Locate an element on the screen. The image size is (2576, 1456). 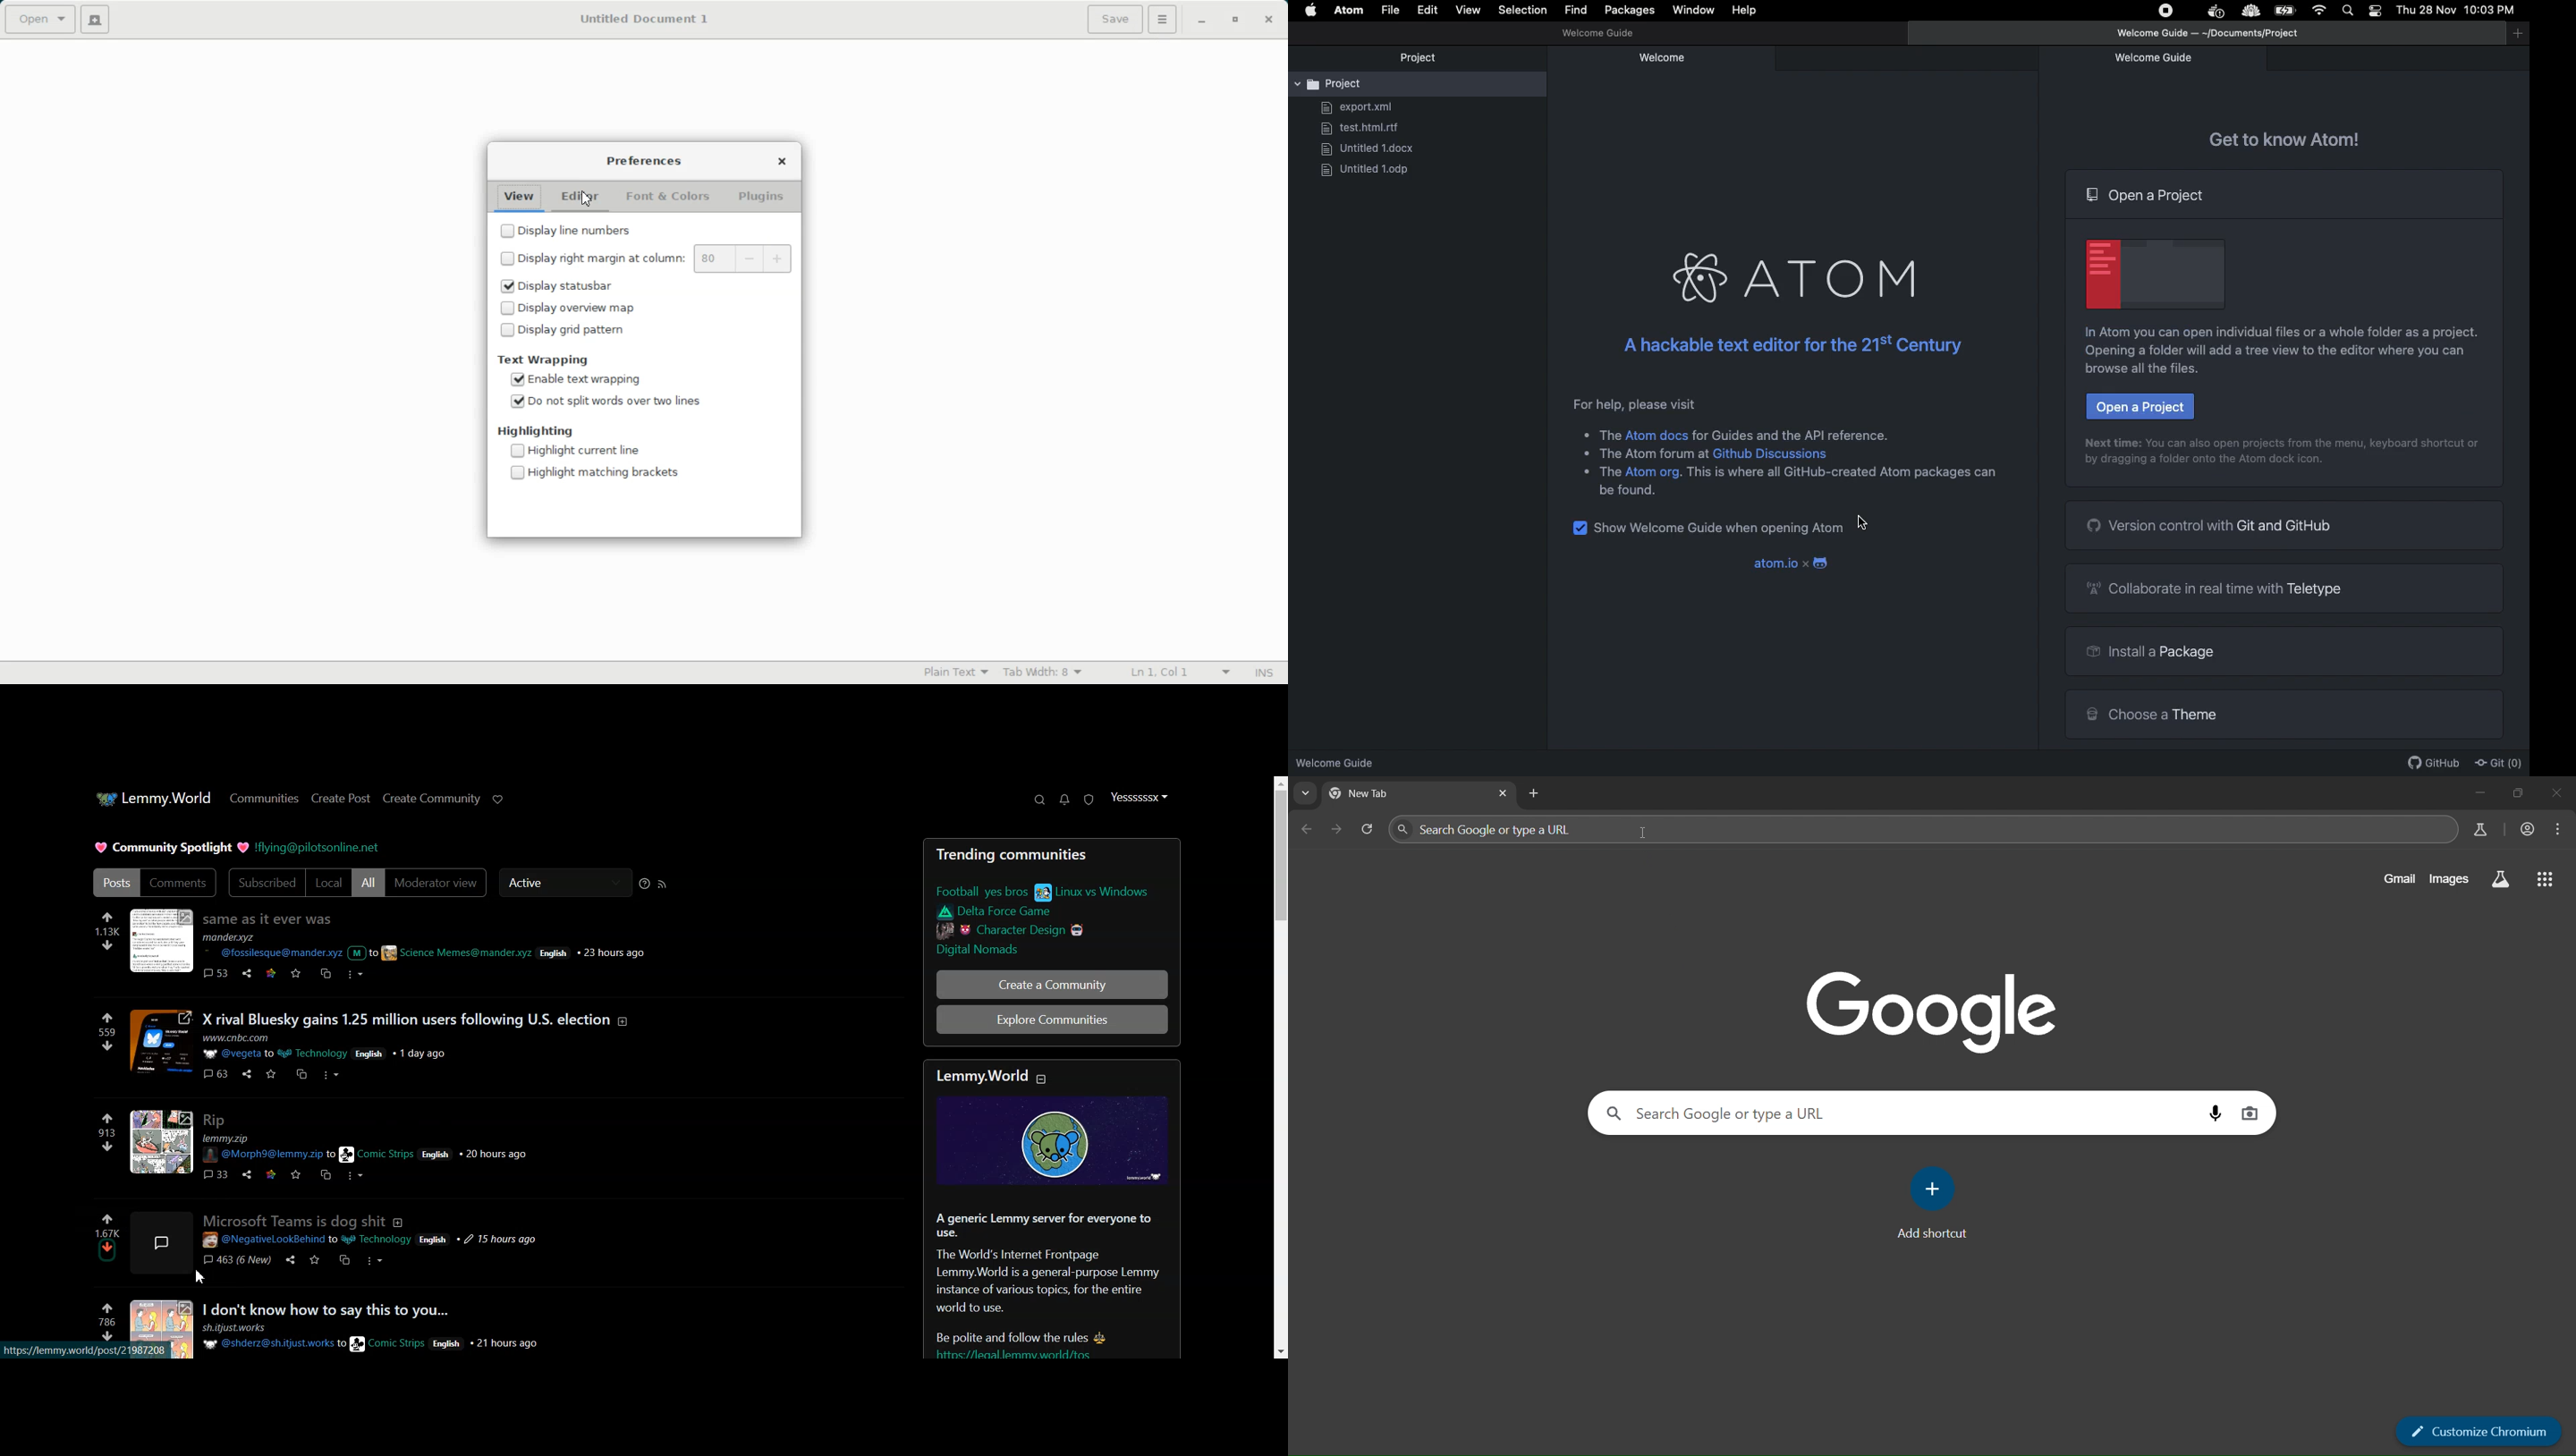
add shortcut is located at coordinates (1937, 1206).